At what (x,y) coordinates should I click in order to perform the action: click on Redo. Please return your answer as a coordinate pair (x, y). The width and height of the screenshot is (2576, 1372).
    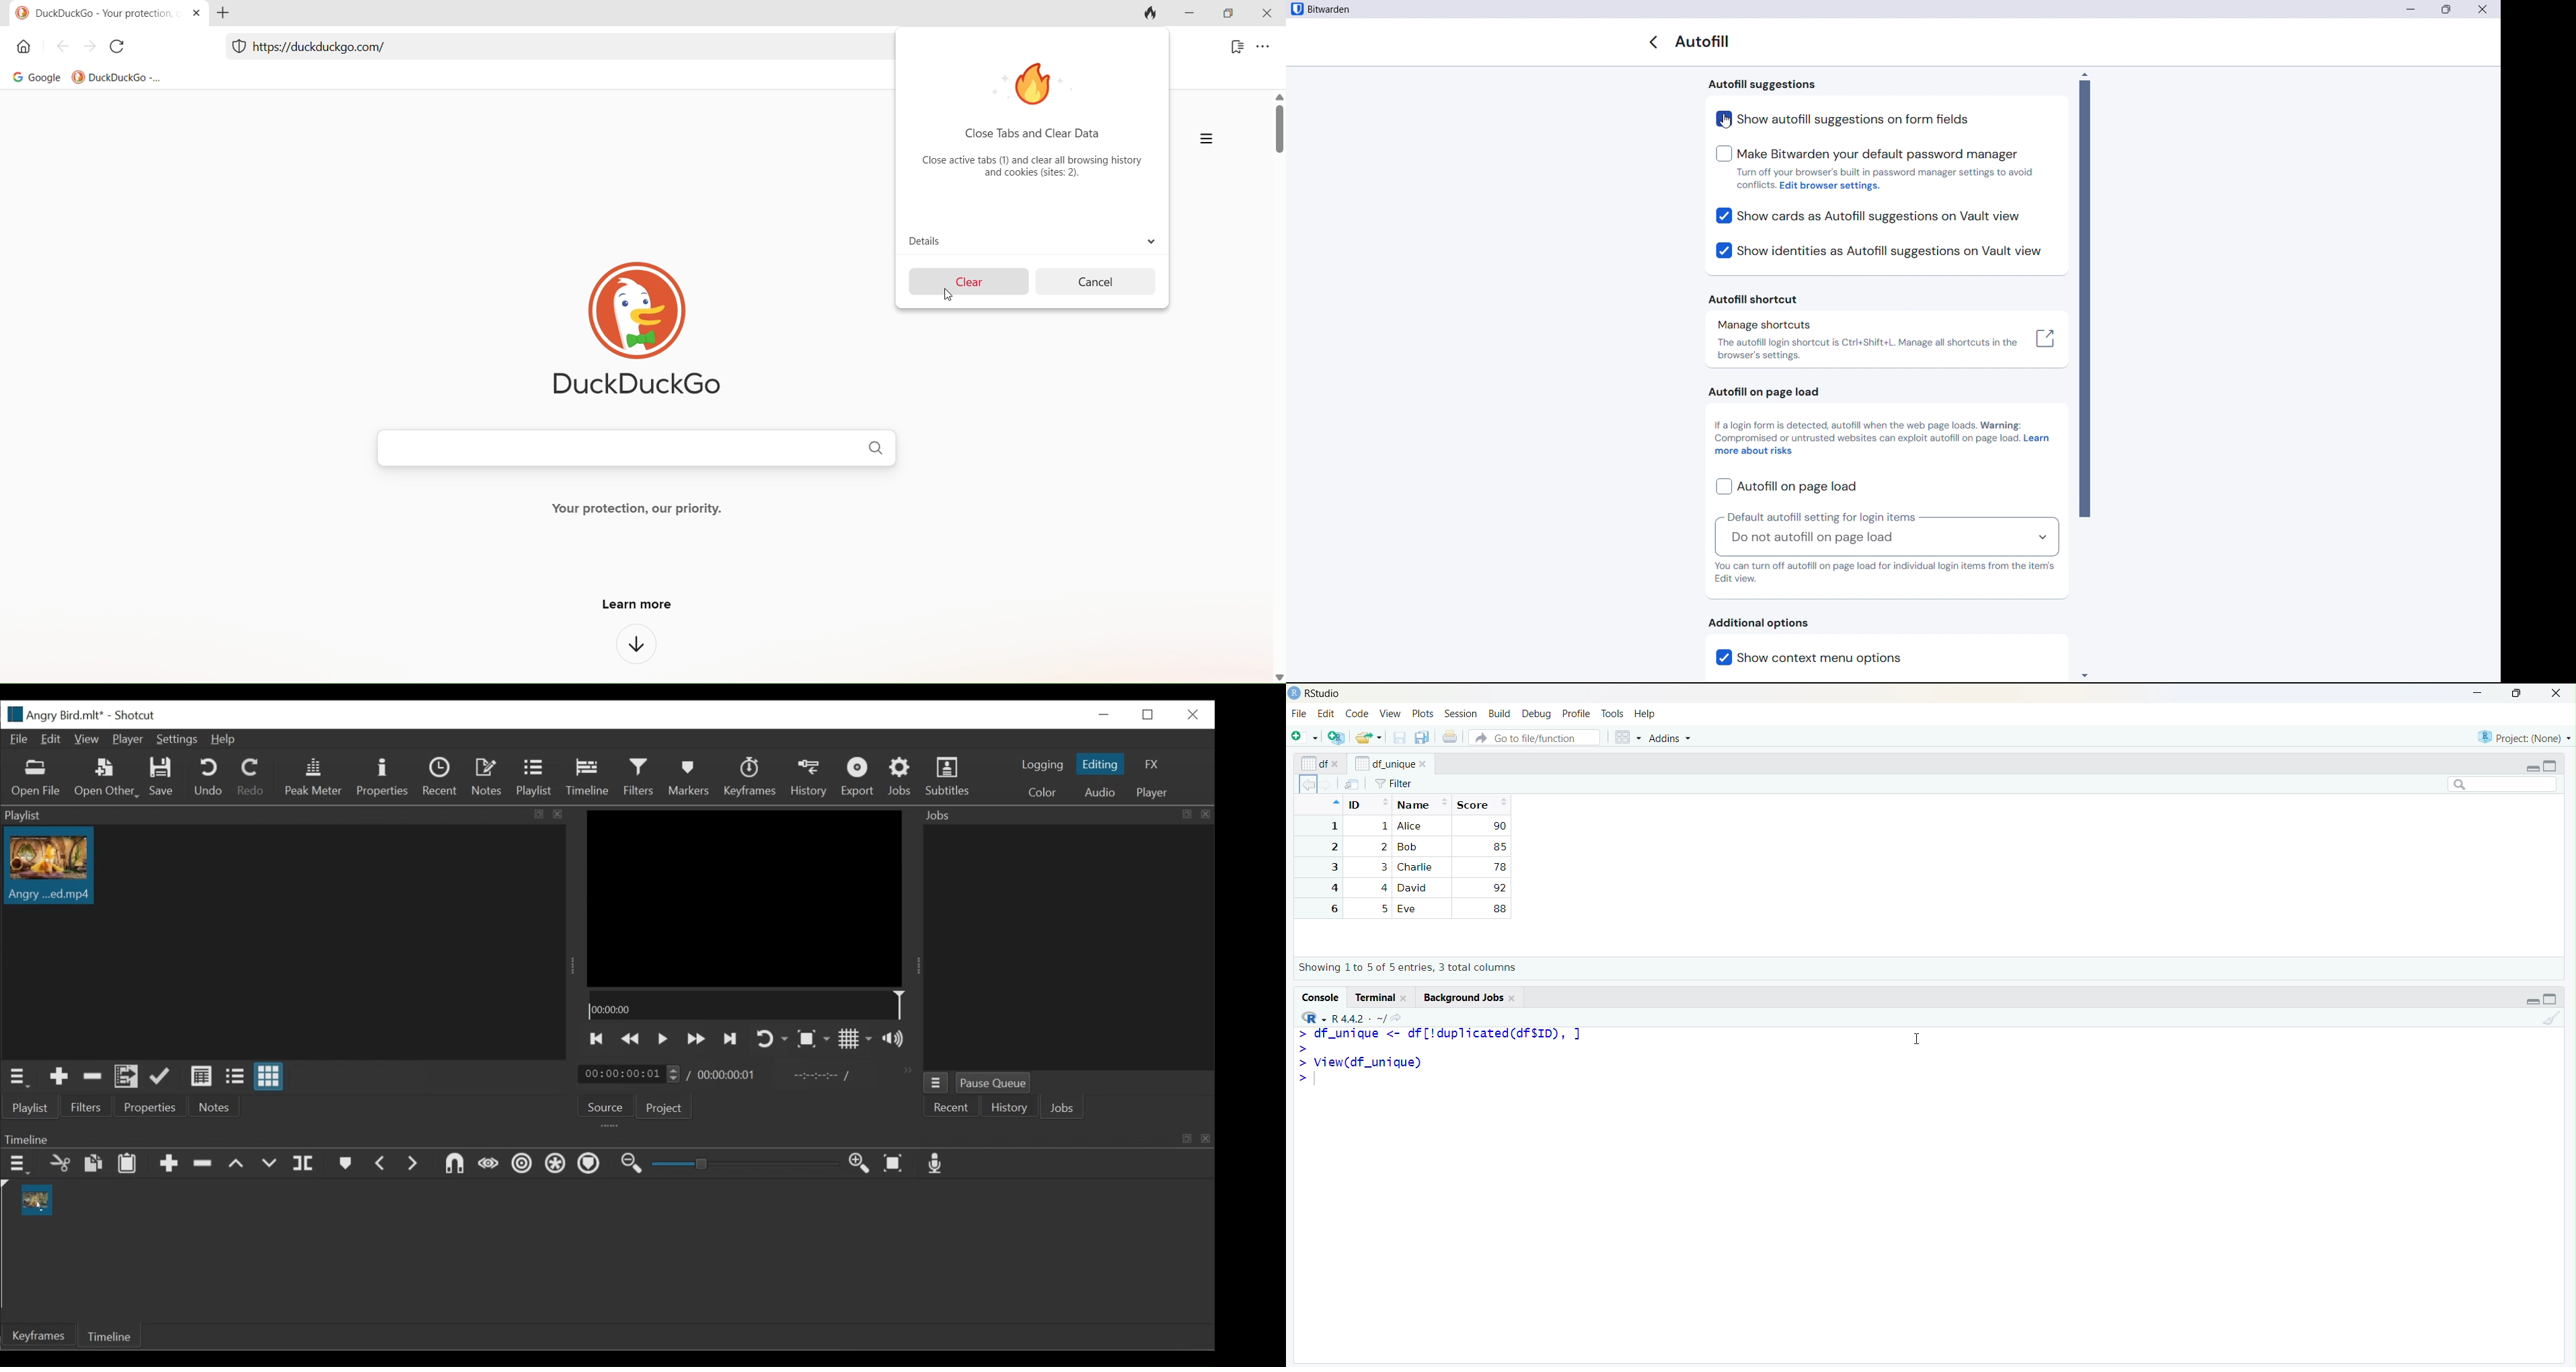
    Looking at the image, I should click on (251, 778).